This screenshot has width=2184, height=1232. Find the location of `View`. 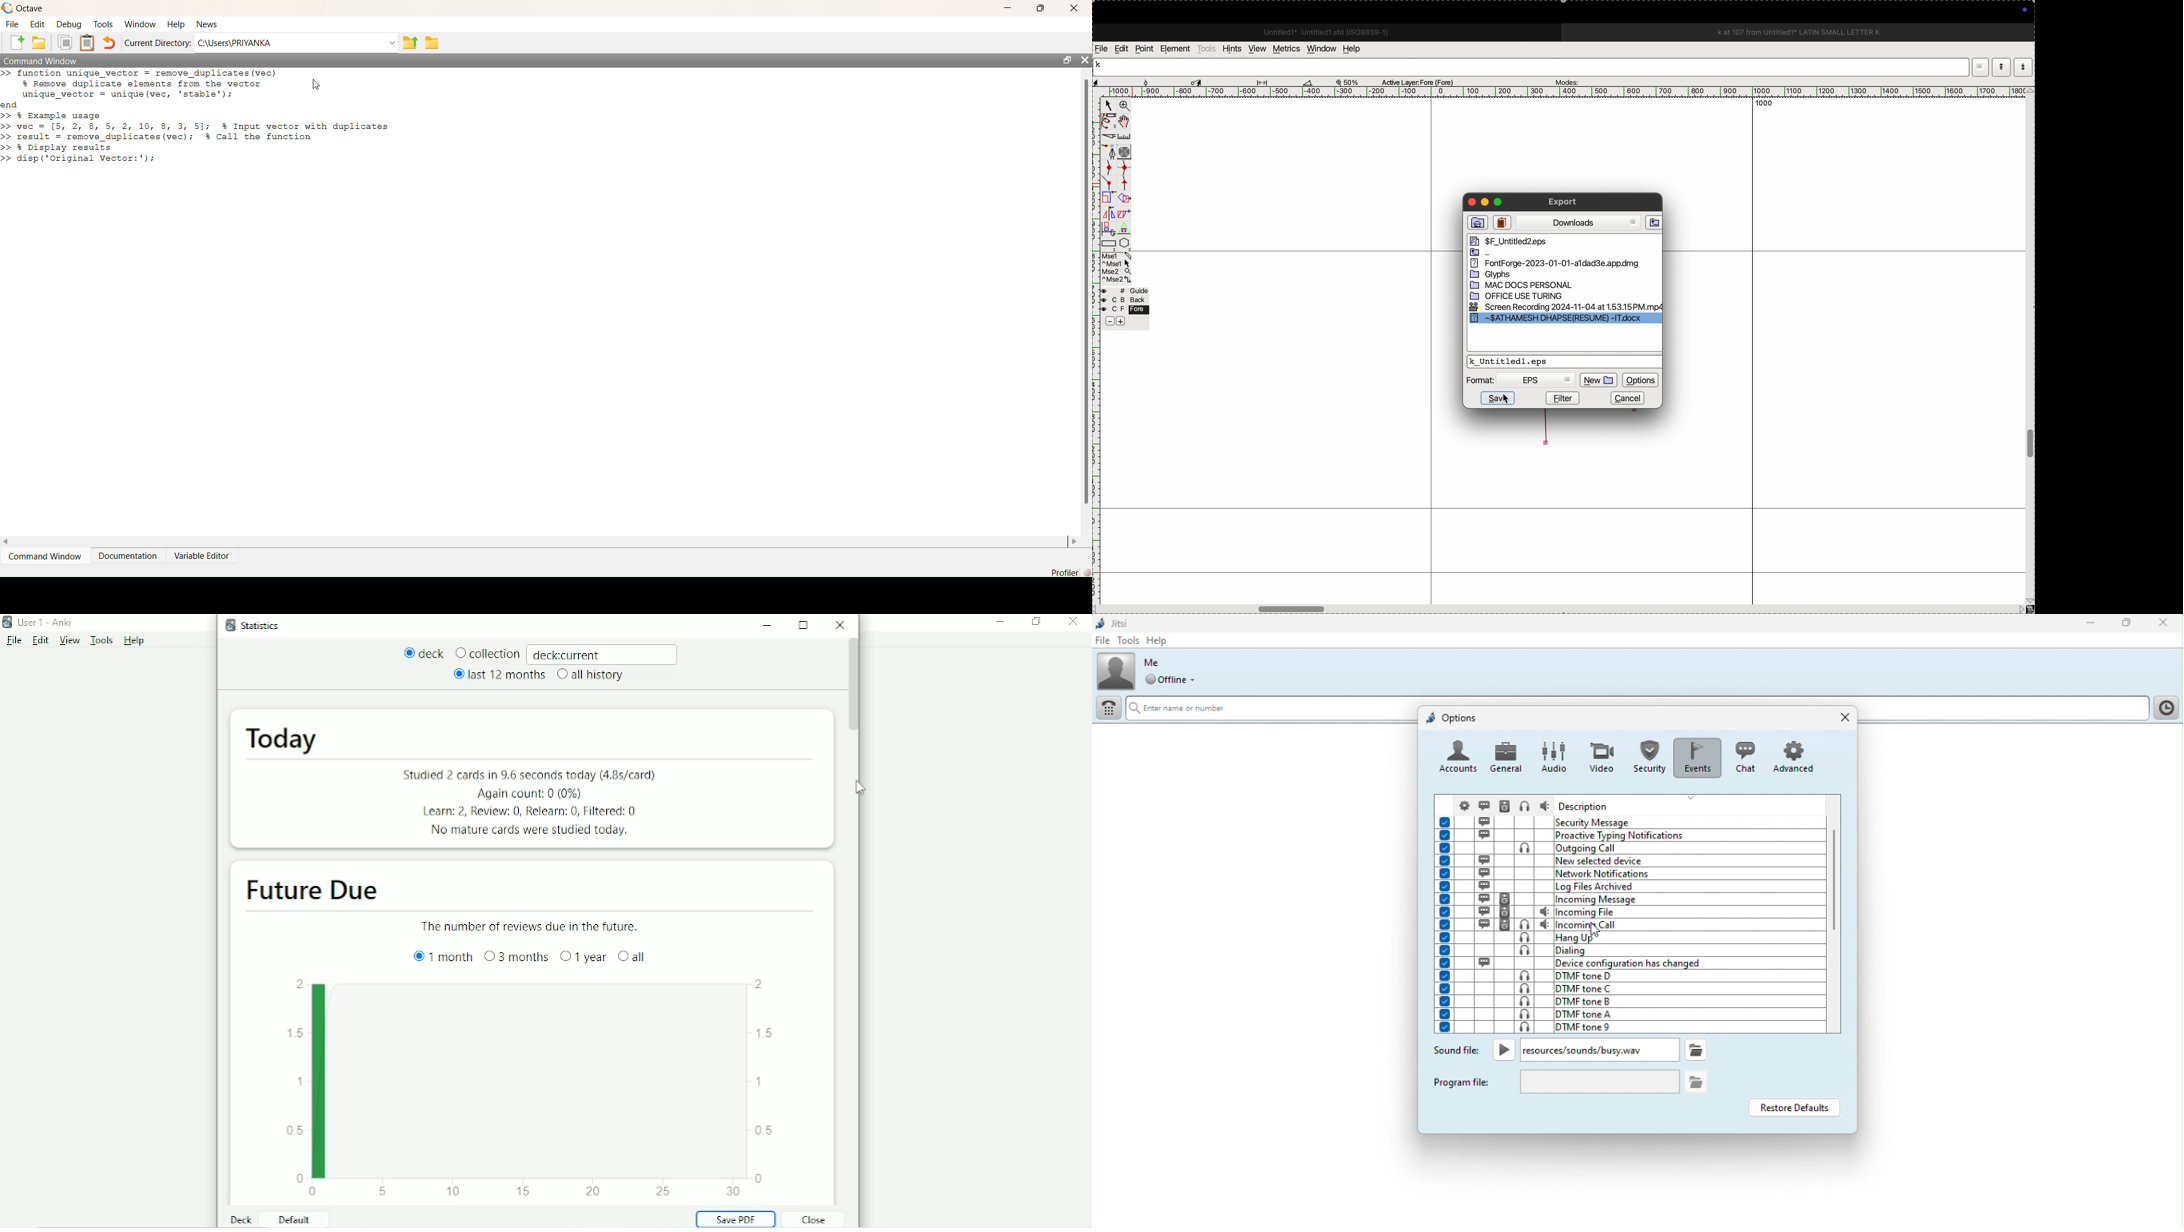

View is located at coordinates (70, 641).